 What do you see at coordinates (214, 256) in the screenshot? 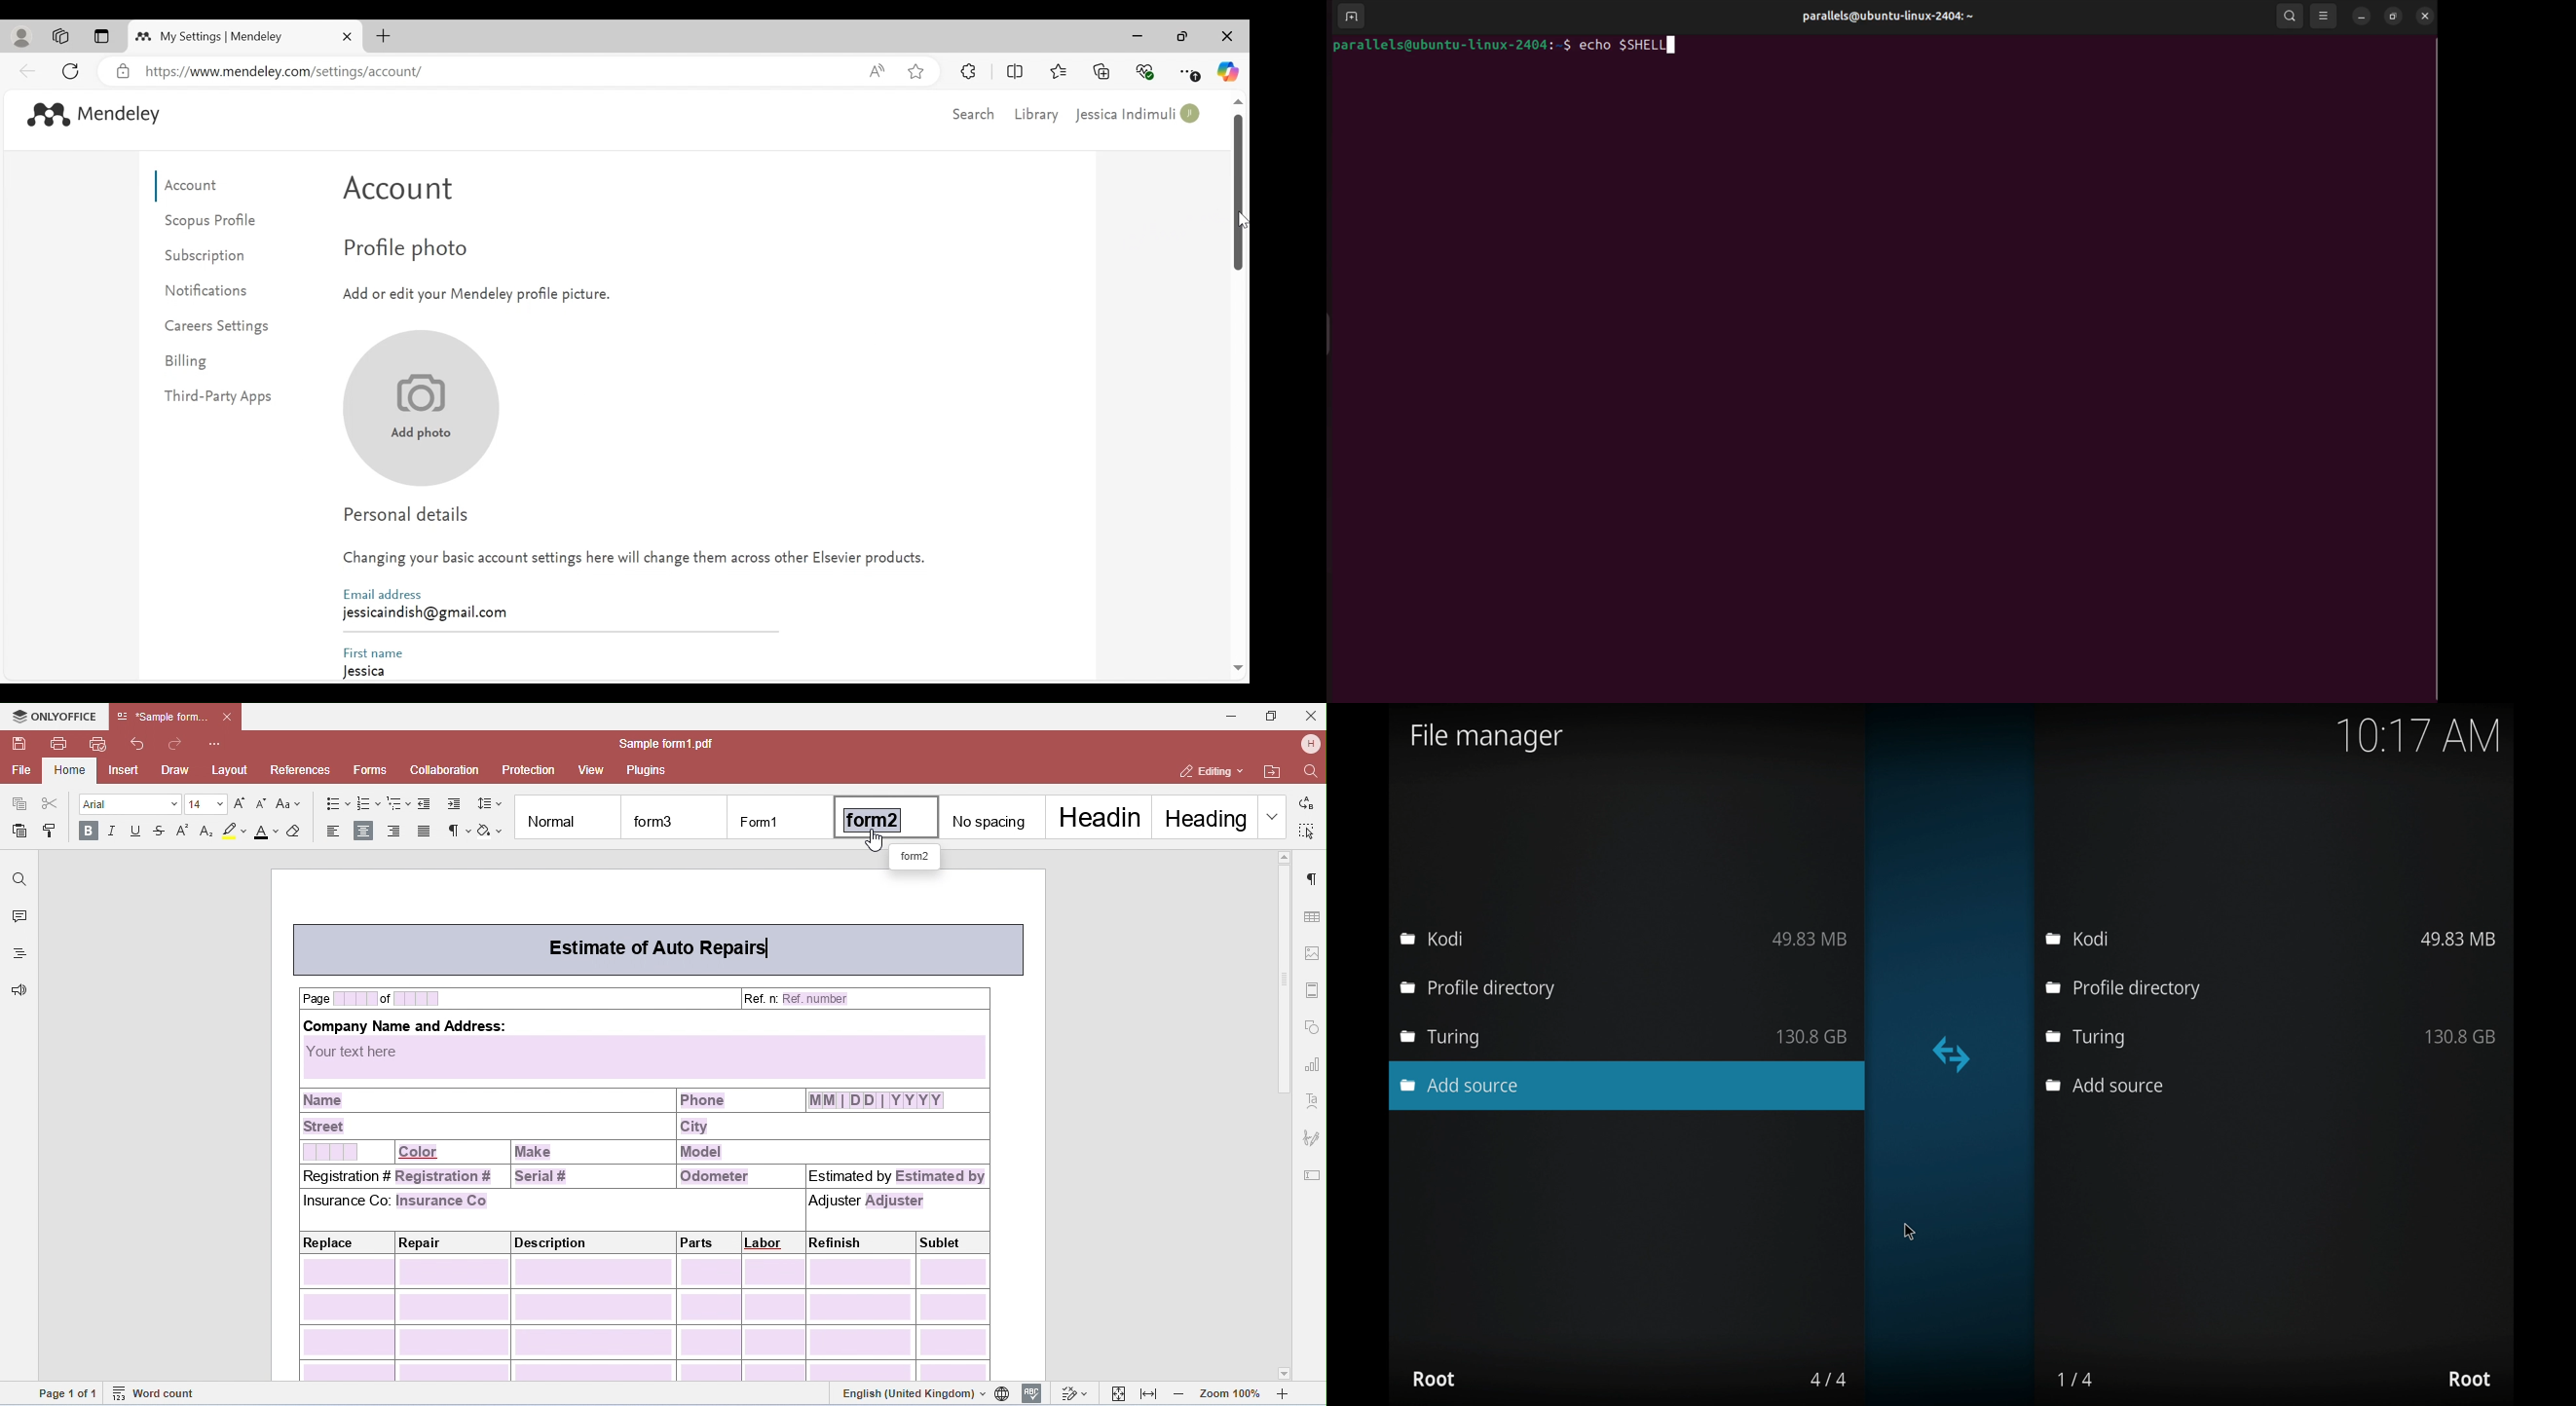
I see `Subscriptions` at bounding box center [214, 256].